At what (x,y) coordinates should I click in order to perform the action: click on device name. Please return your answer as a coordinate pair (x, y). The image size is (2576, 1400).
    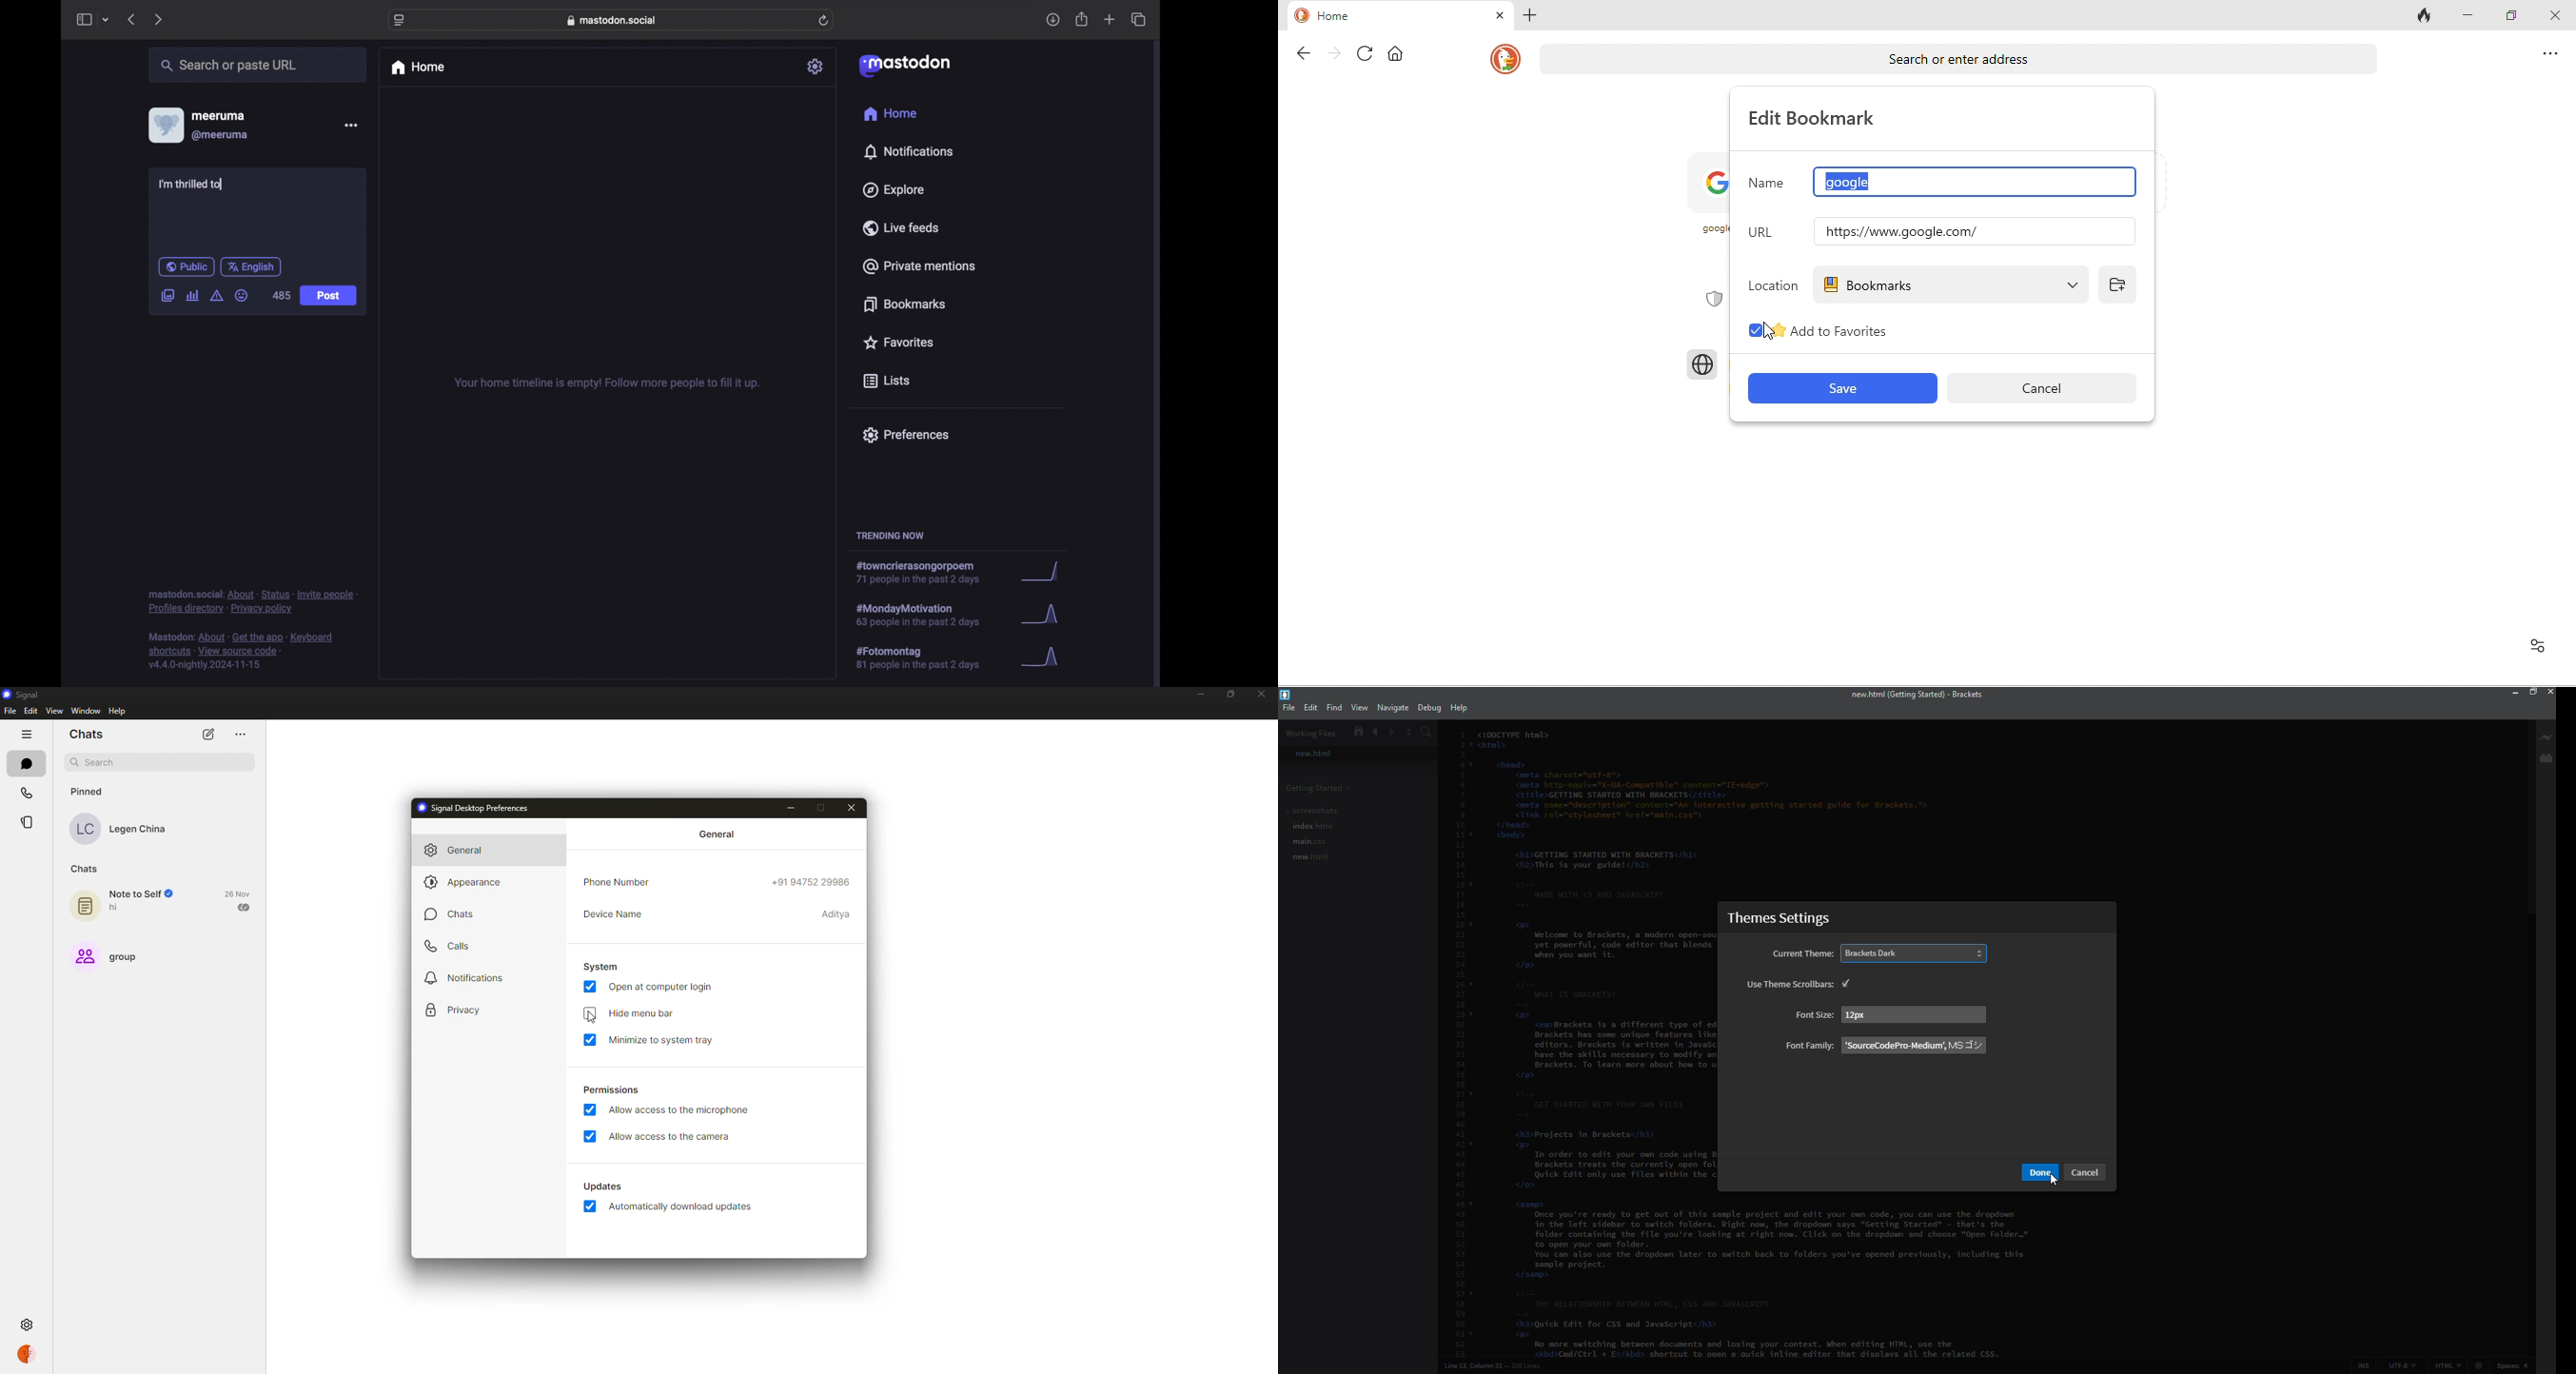
    Looking at the image, I should click on (836, 914).